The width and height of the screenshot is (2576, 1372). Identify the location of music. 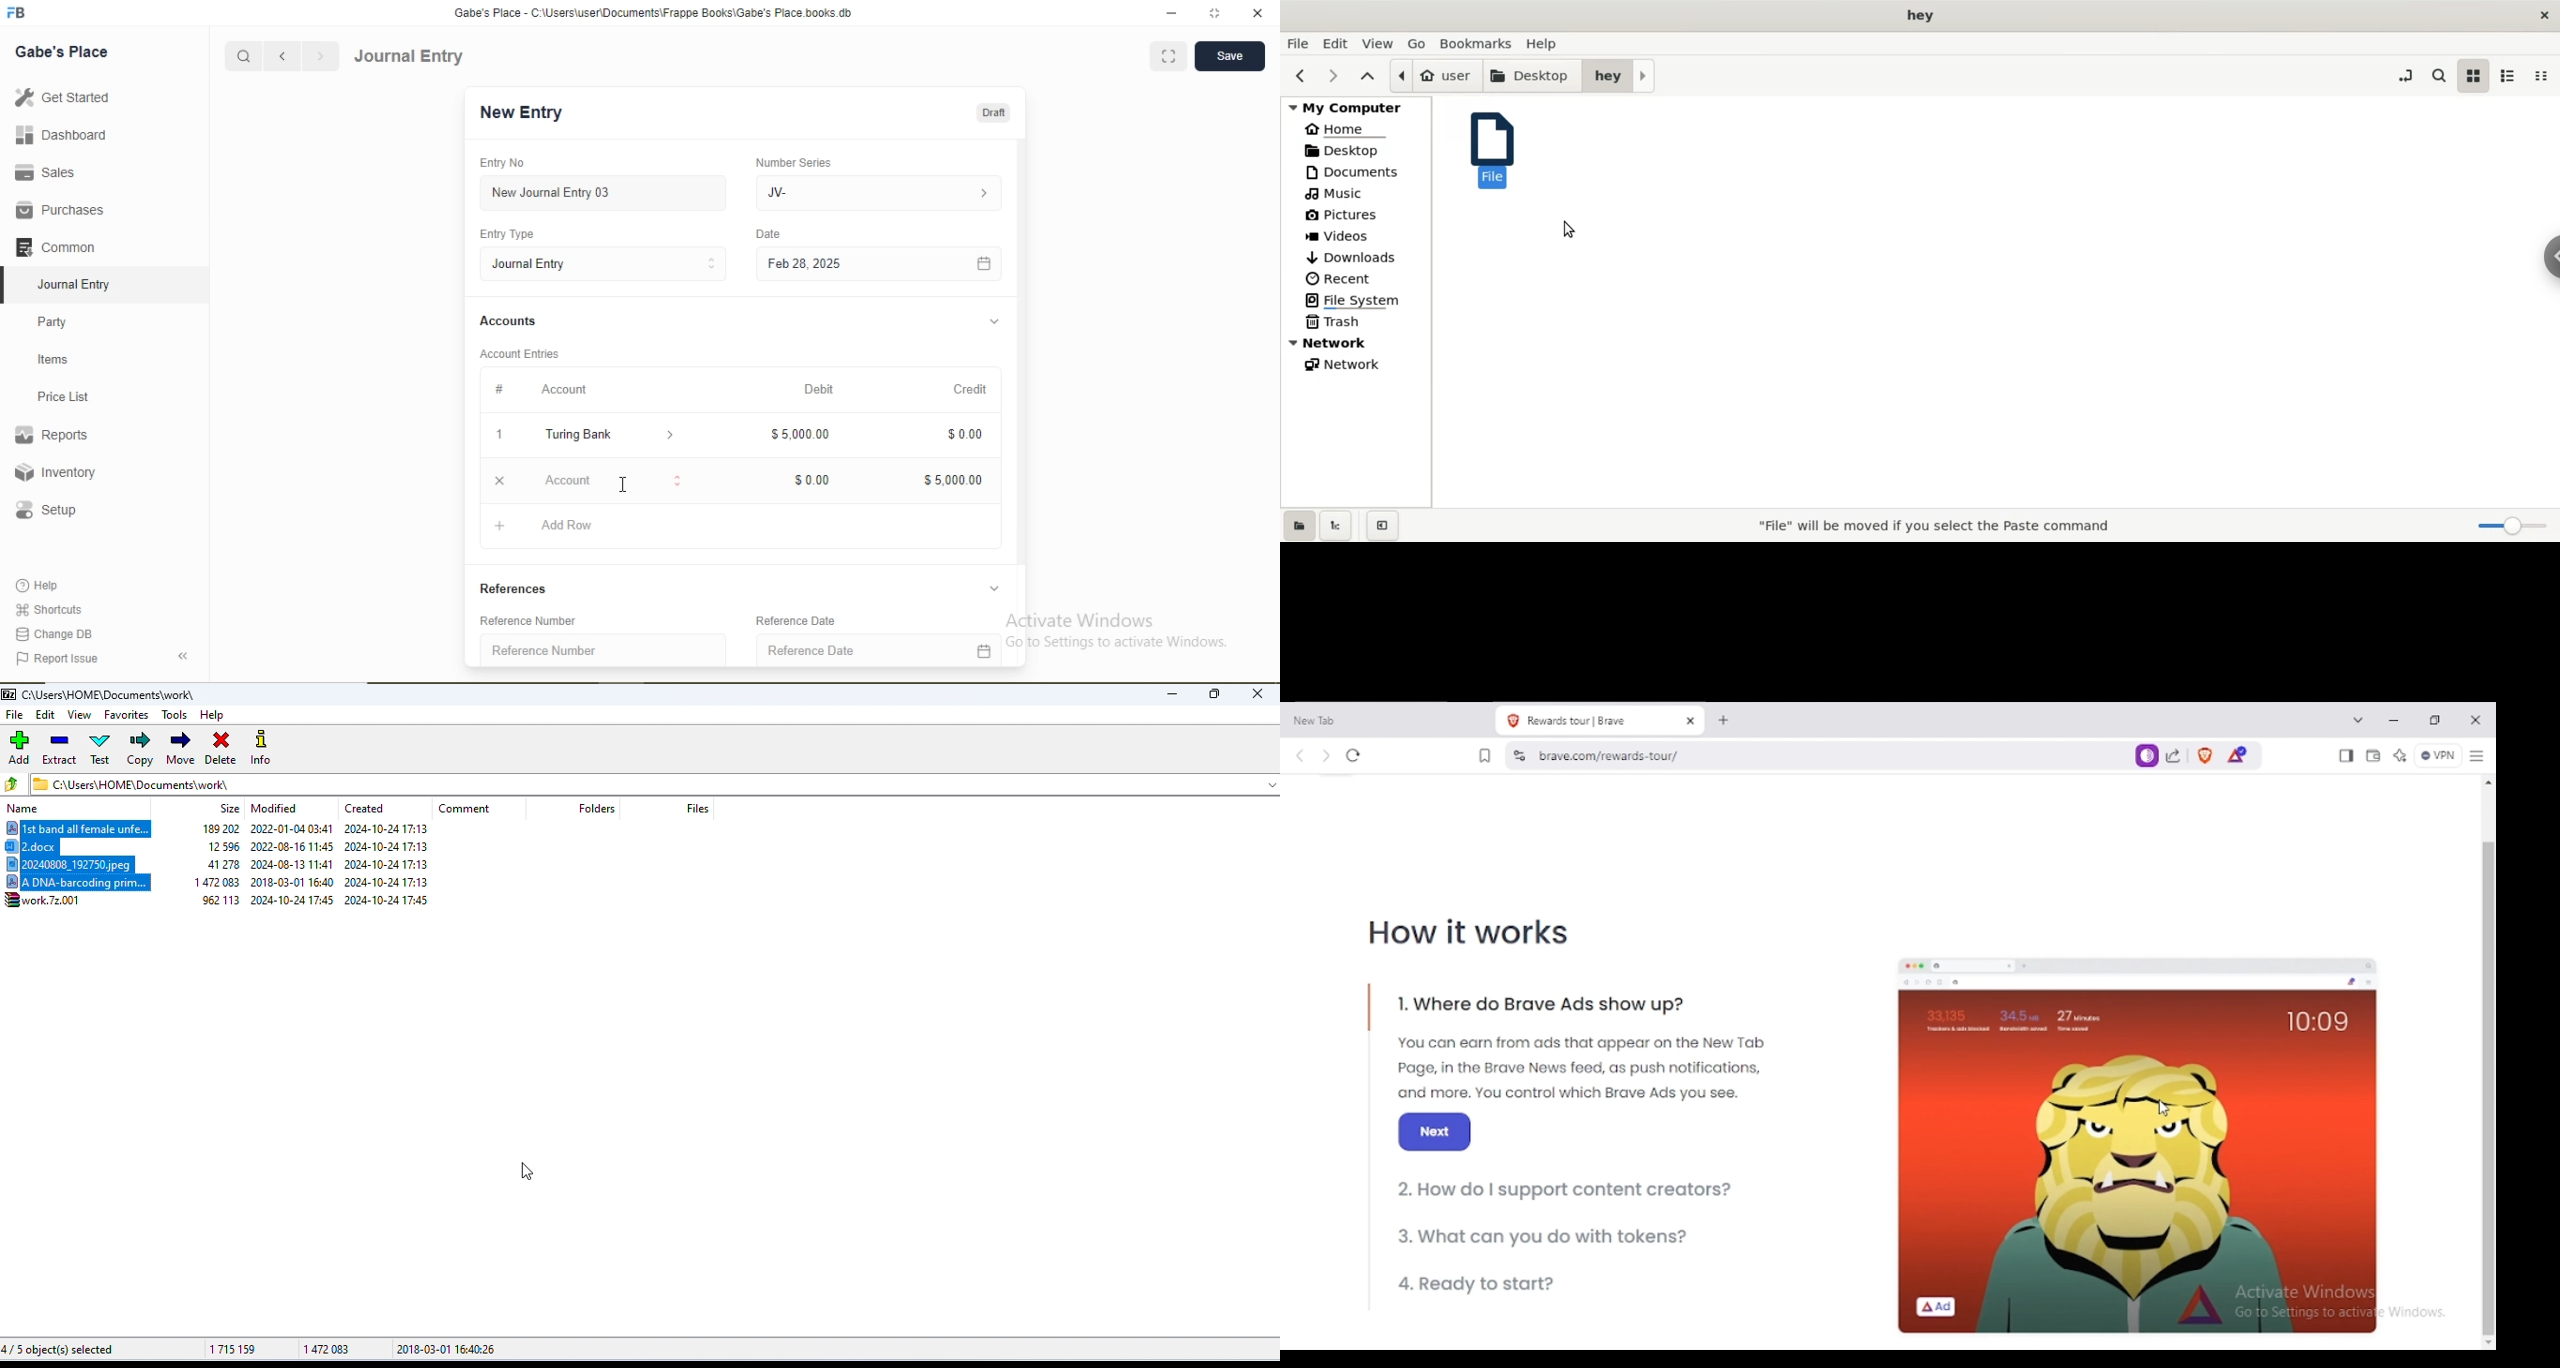
(1361, 192).